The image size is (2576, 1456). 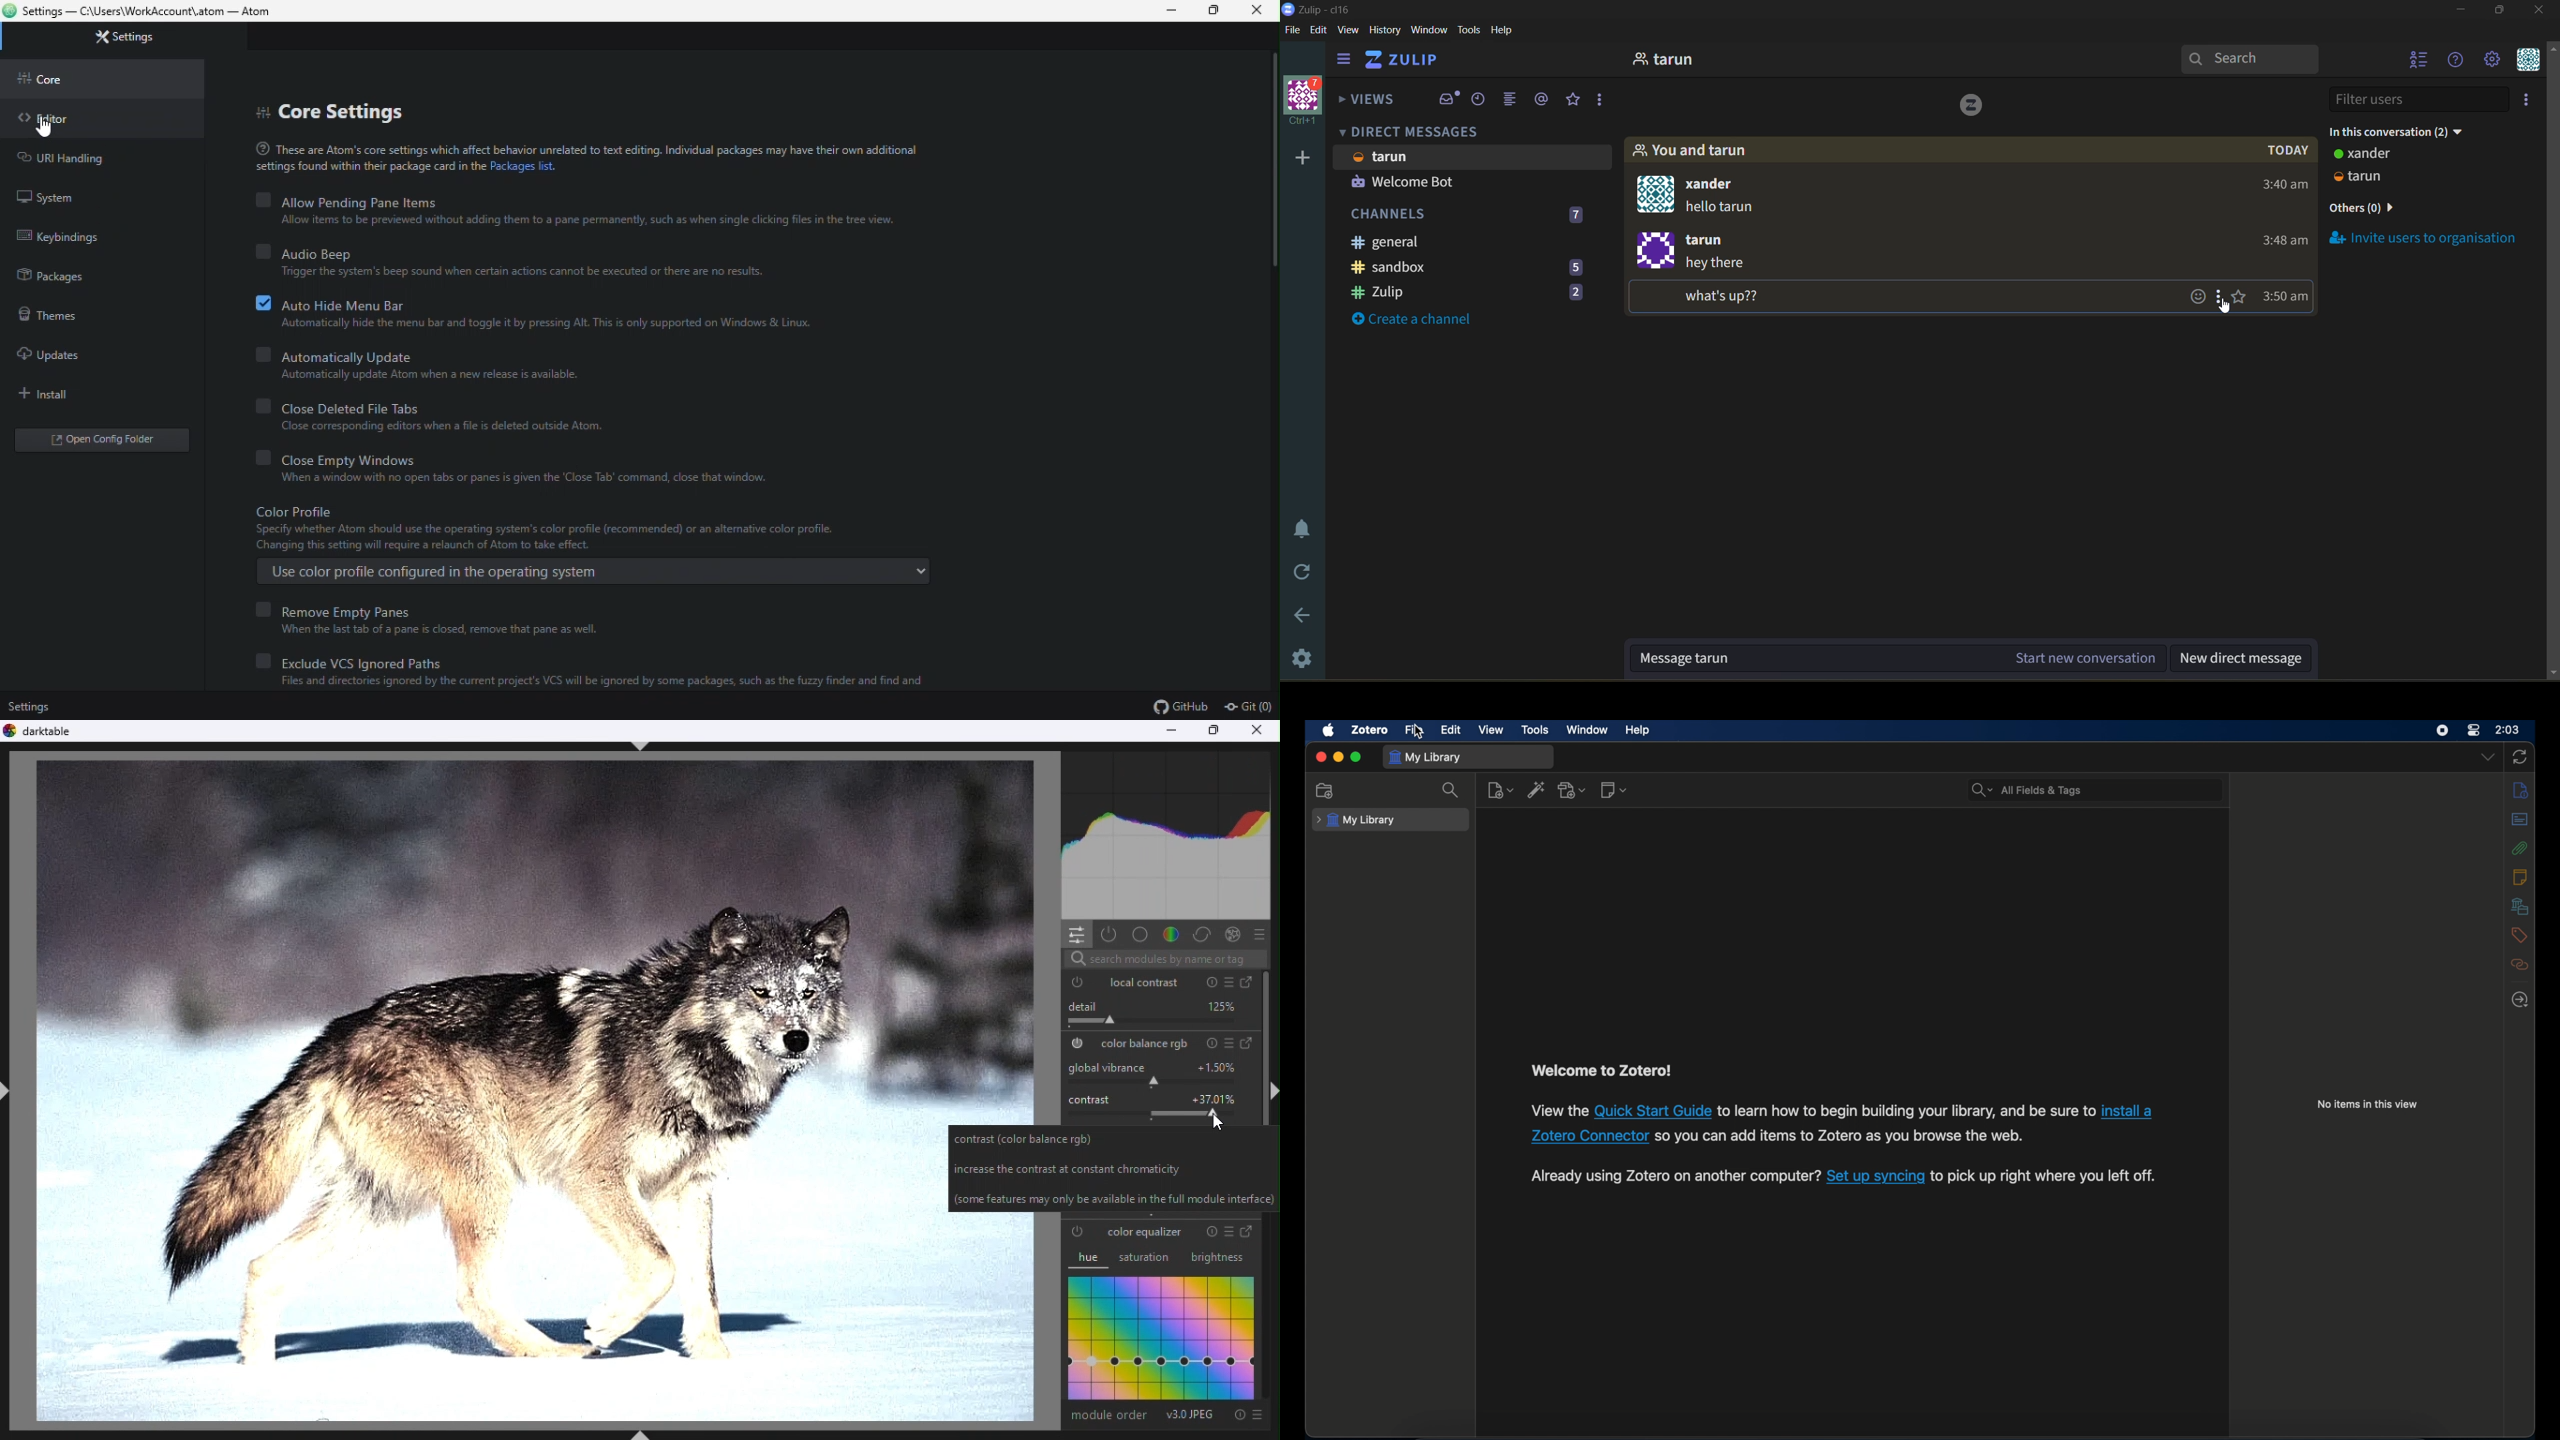 What do you see at coordinates (1971, 107) in the screenshot?
I see `logo` at bounding box center [1971, 107].